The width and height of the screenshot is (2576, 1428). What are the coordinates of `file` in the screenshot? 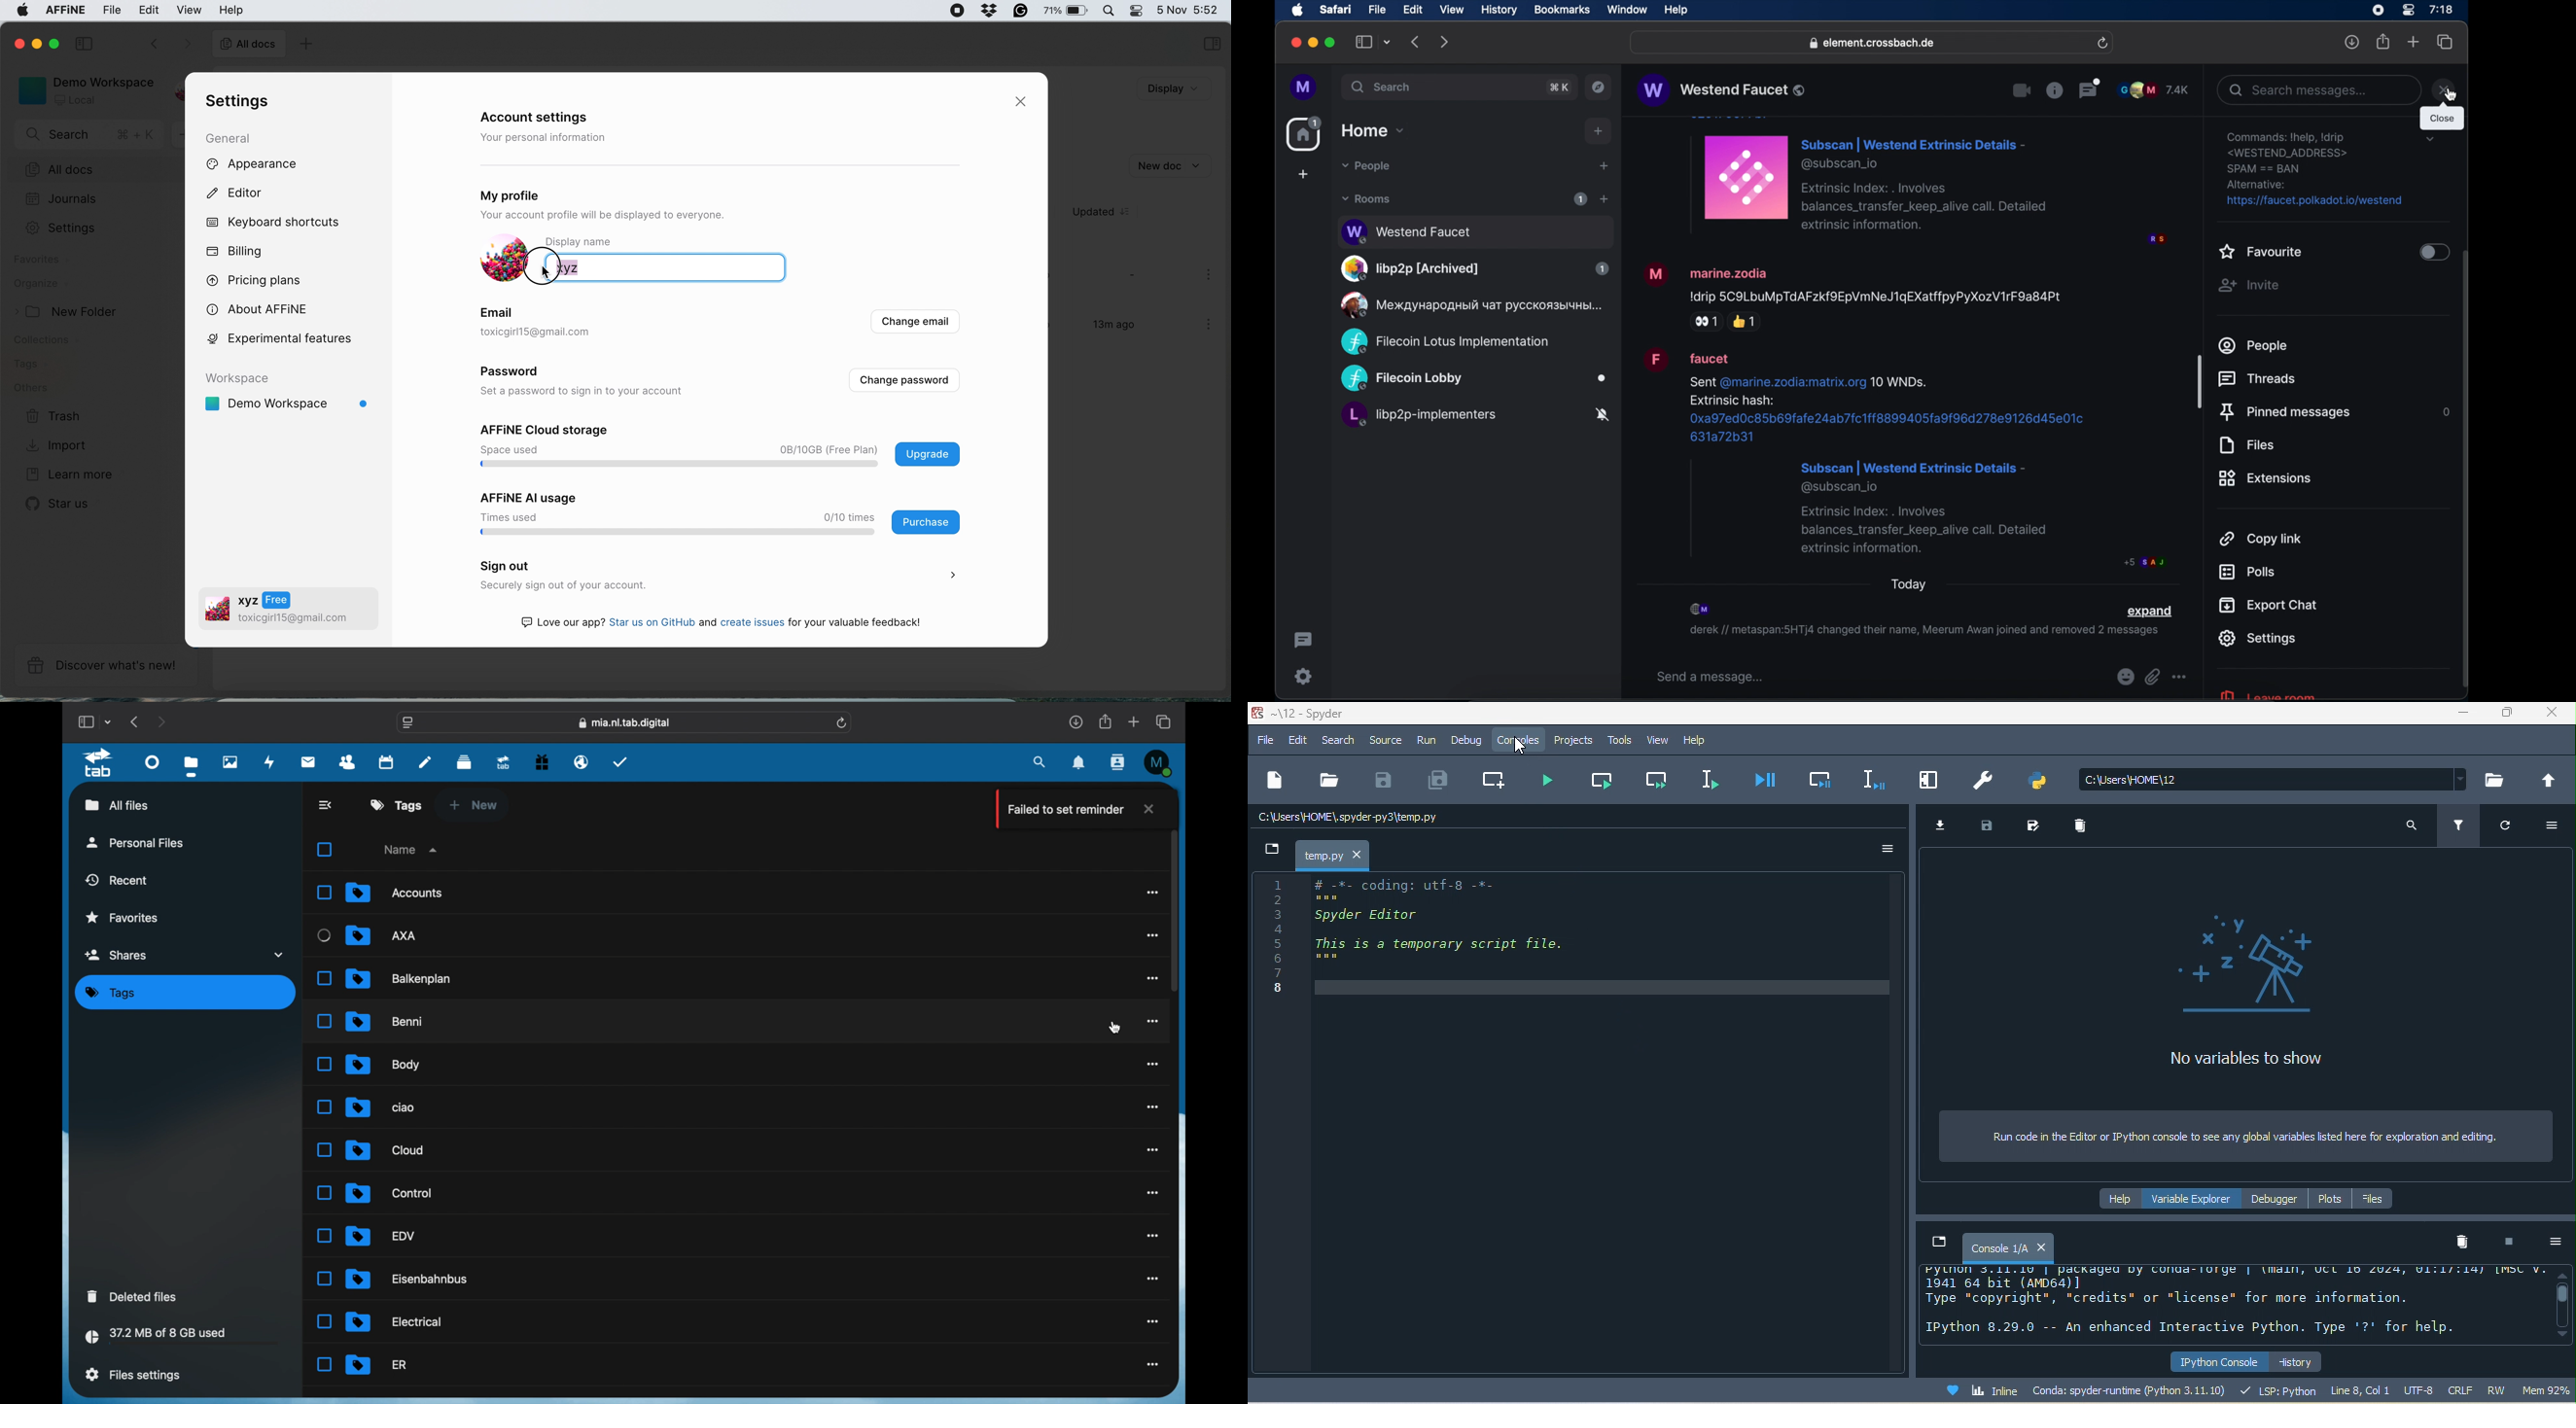 It's located at (401, 978).